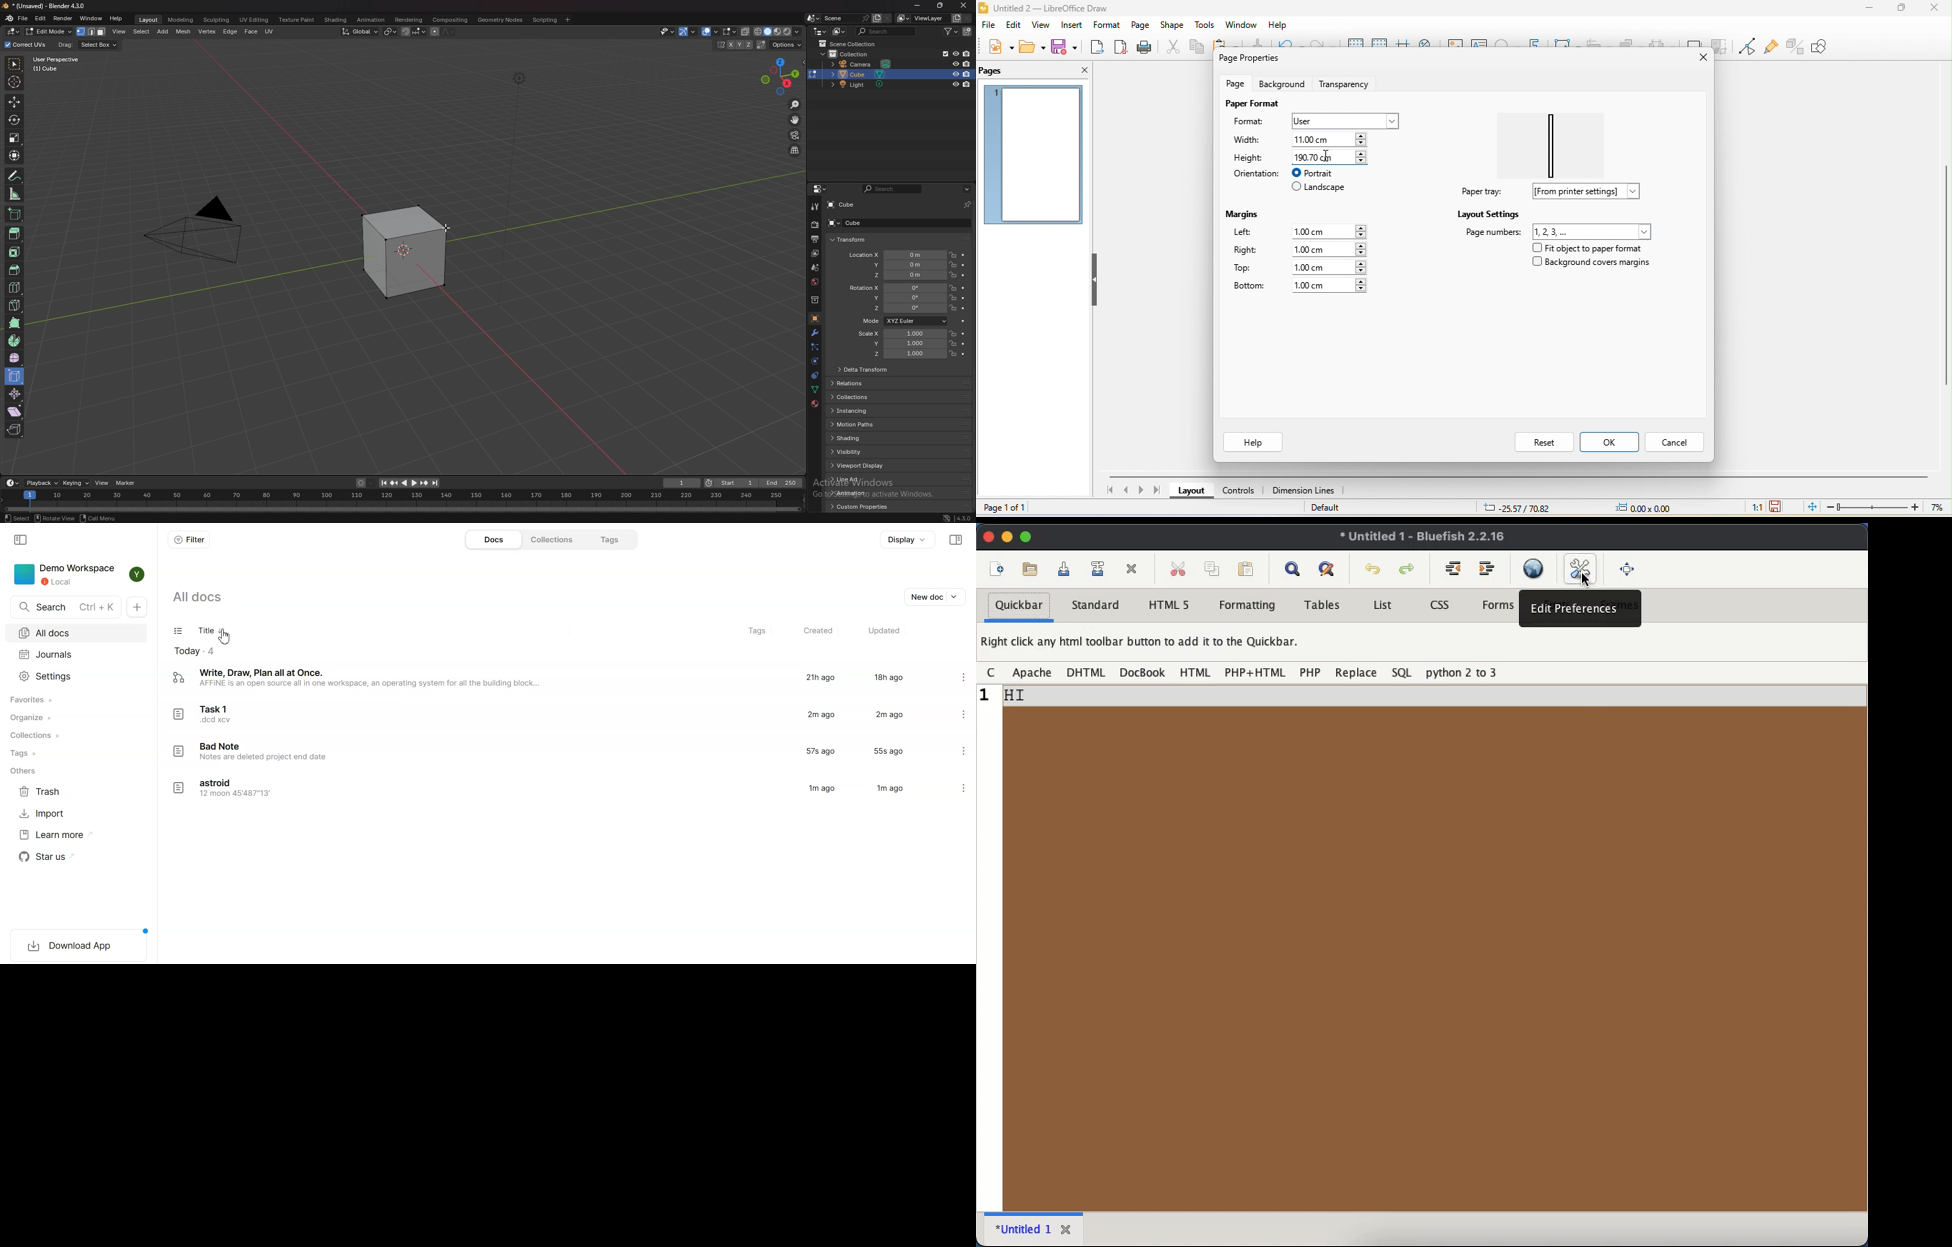 The image size is (1960, 1260). I want to click on change object, so click(812, 74).